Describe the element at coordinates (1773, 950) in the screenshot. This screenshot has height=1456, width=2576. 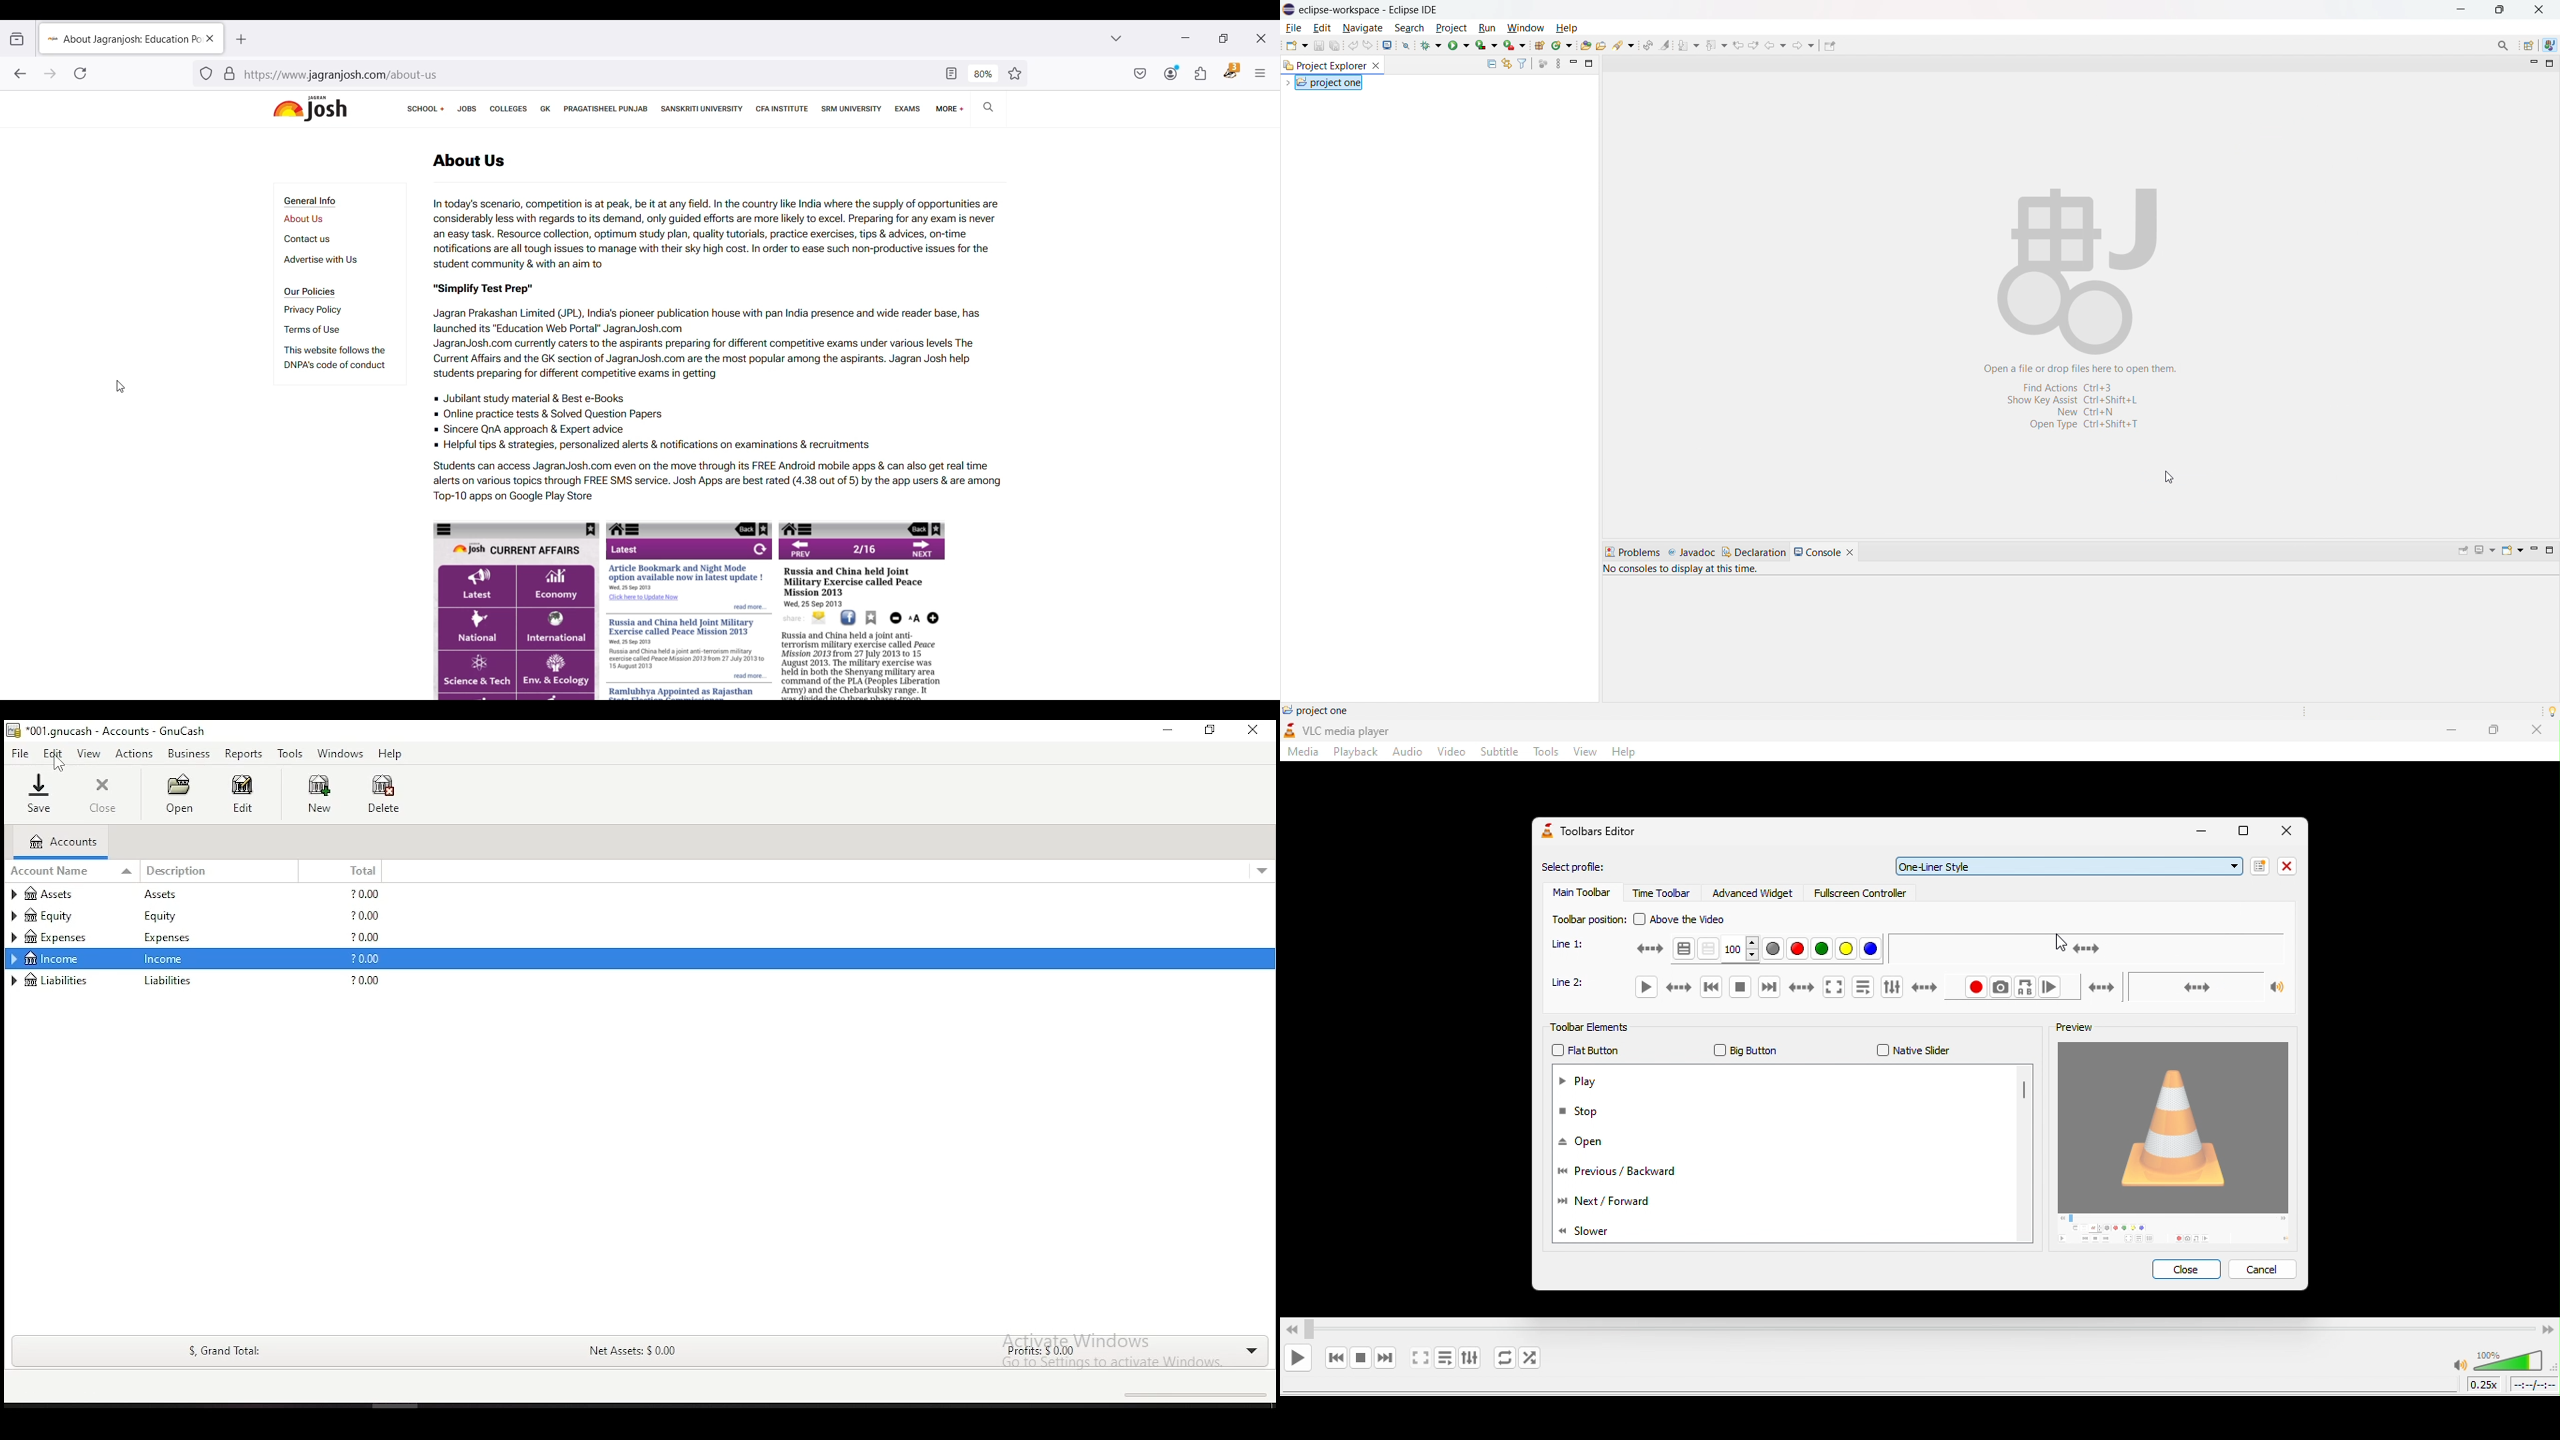
I see `grey` at that location.